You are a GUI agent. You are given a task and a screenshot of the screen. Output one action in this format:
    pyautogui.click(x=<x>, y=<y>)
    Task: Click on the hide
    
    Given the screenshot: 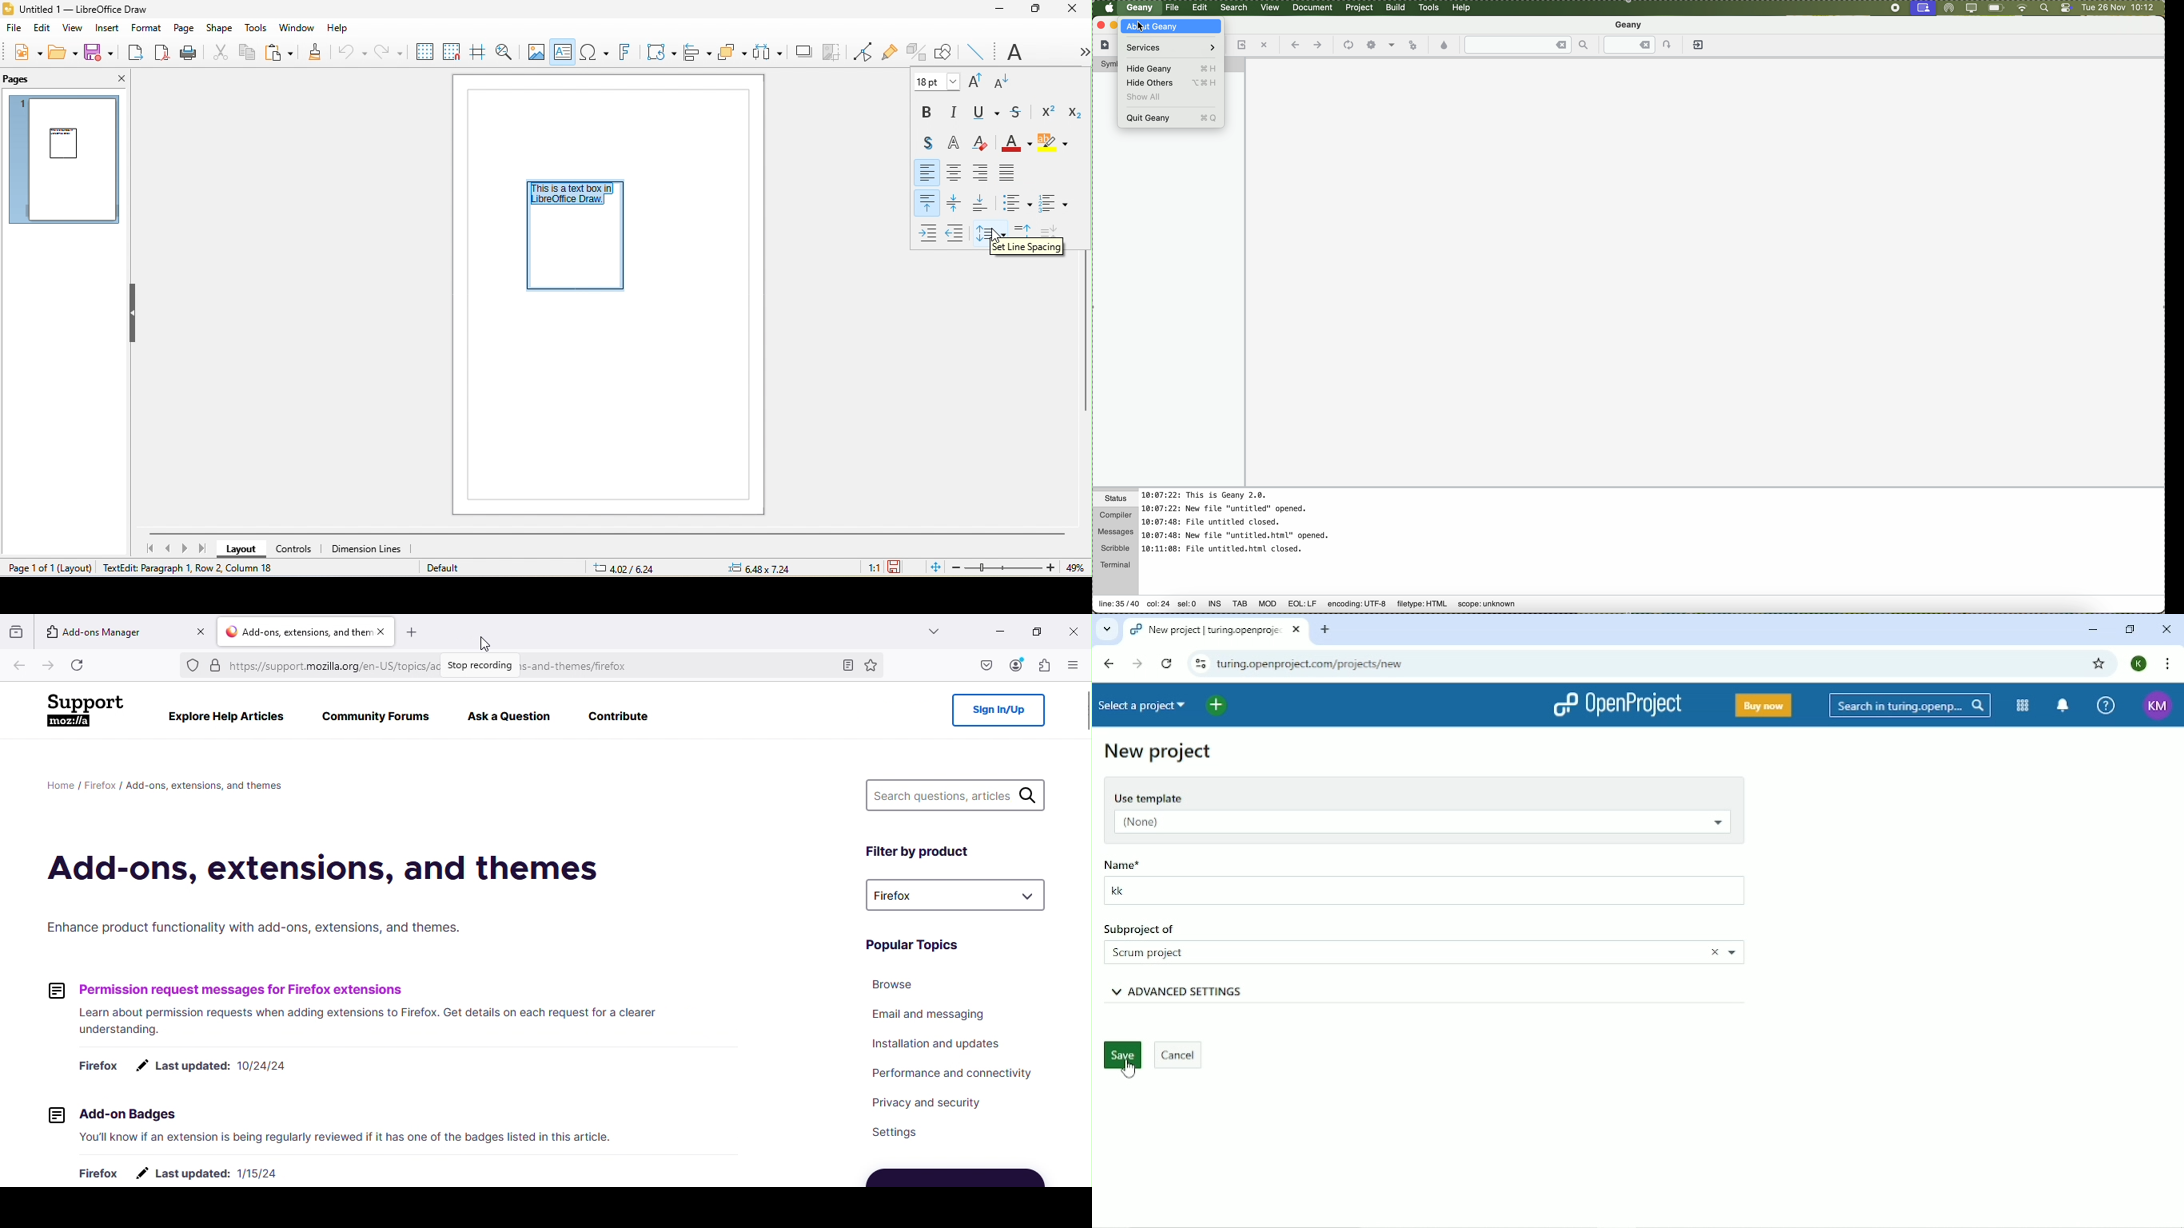 What is the action you would take?
    pyautogui.click(x=134, y=313)
    